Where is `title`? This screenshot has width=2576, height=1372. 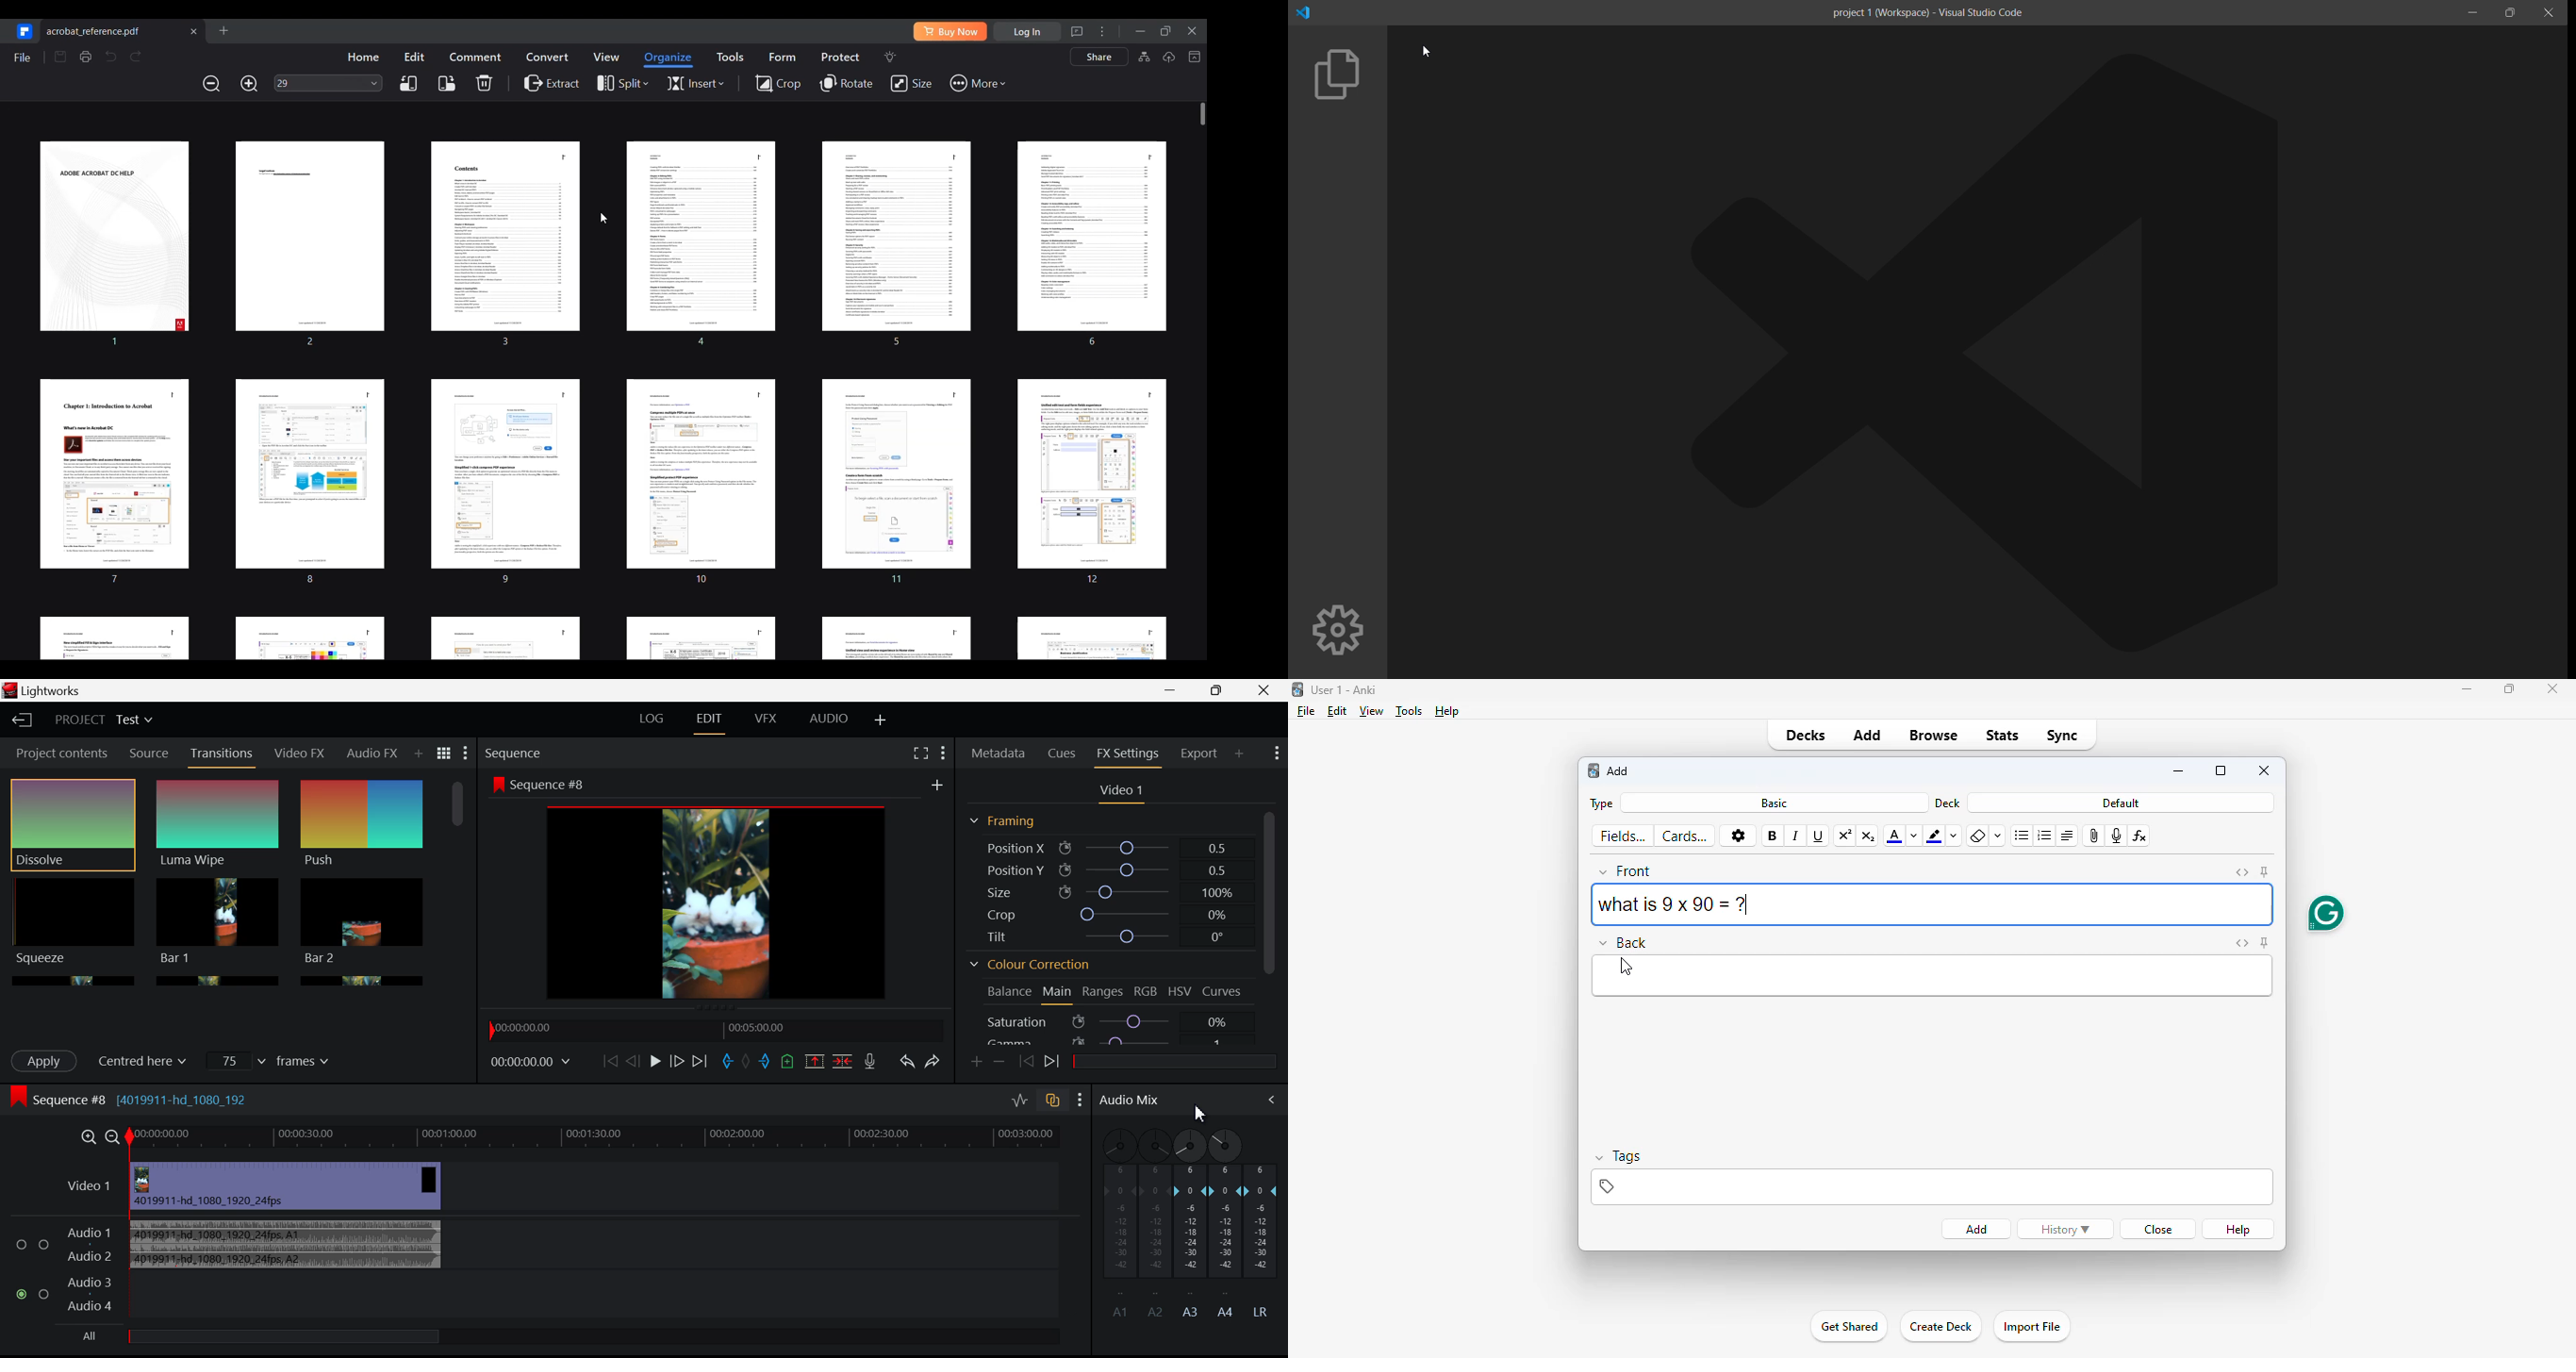
title is located at coordinates (1345, 689).